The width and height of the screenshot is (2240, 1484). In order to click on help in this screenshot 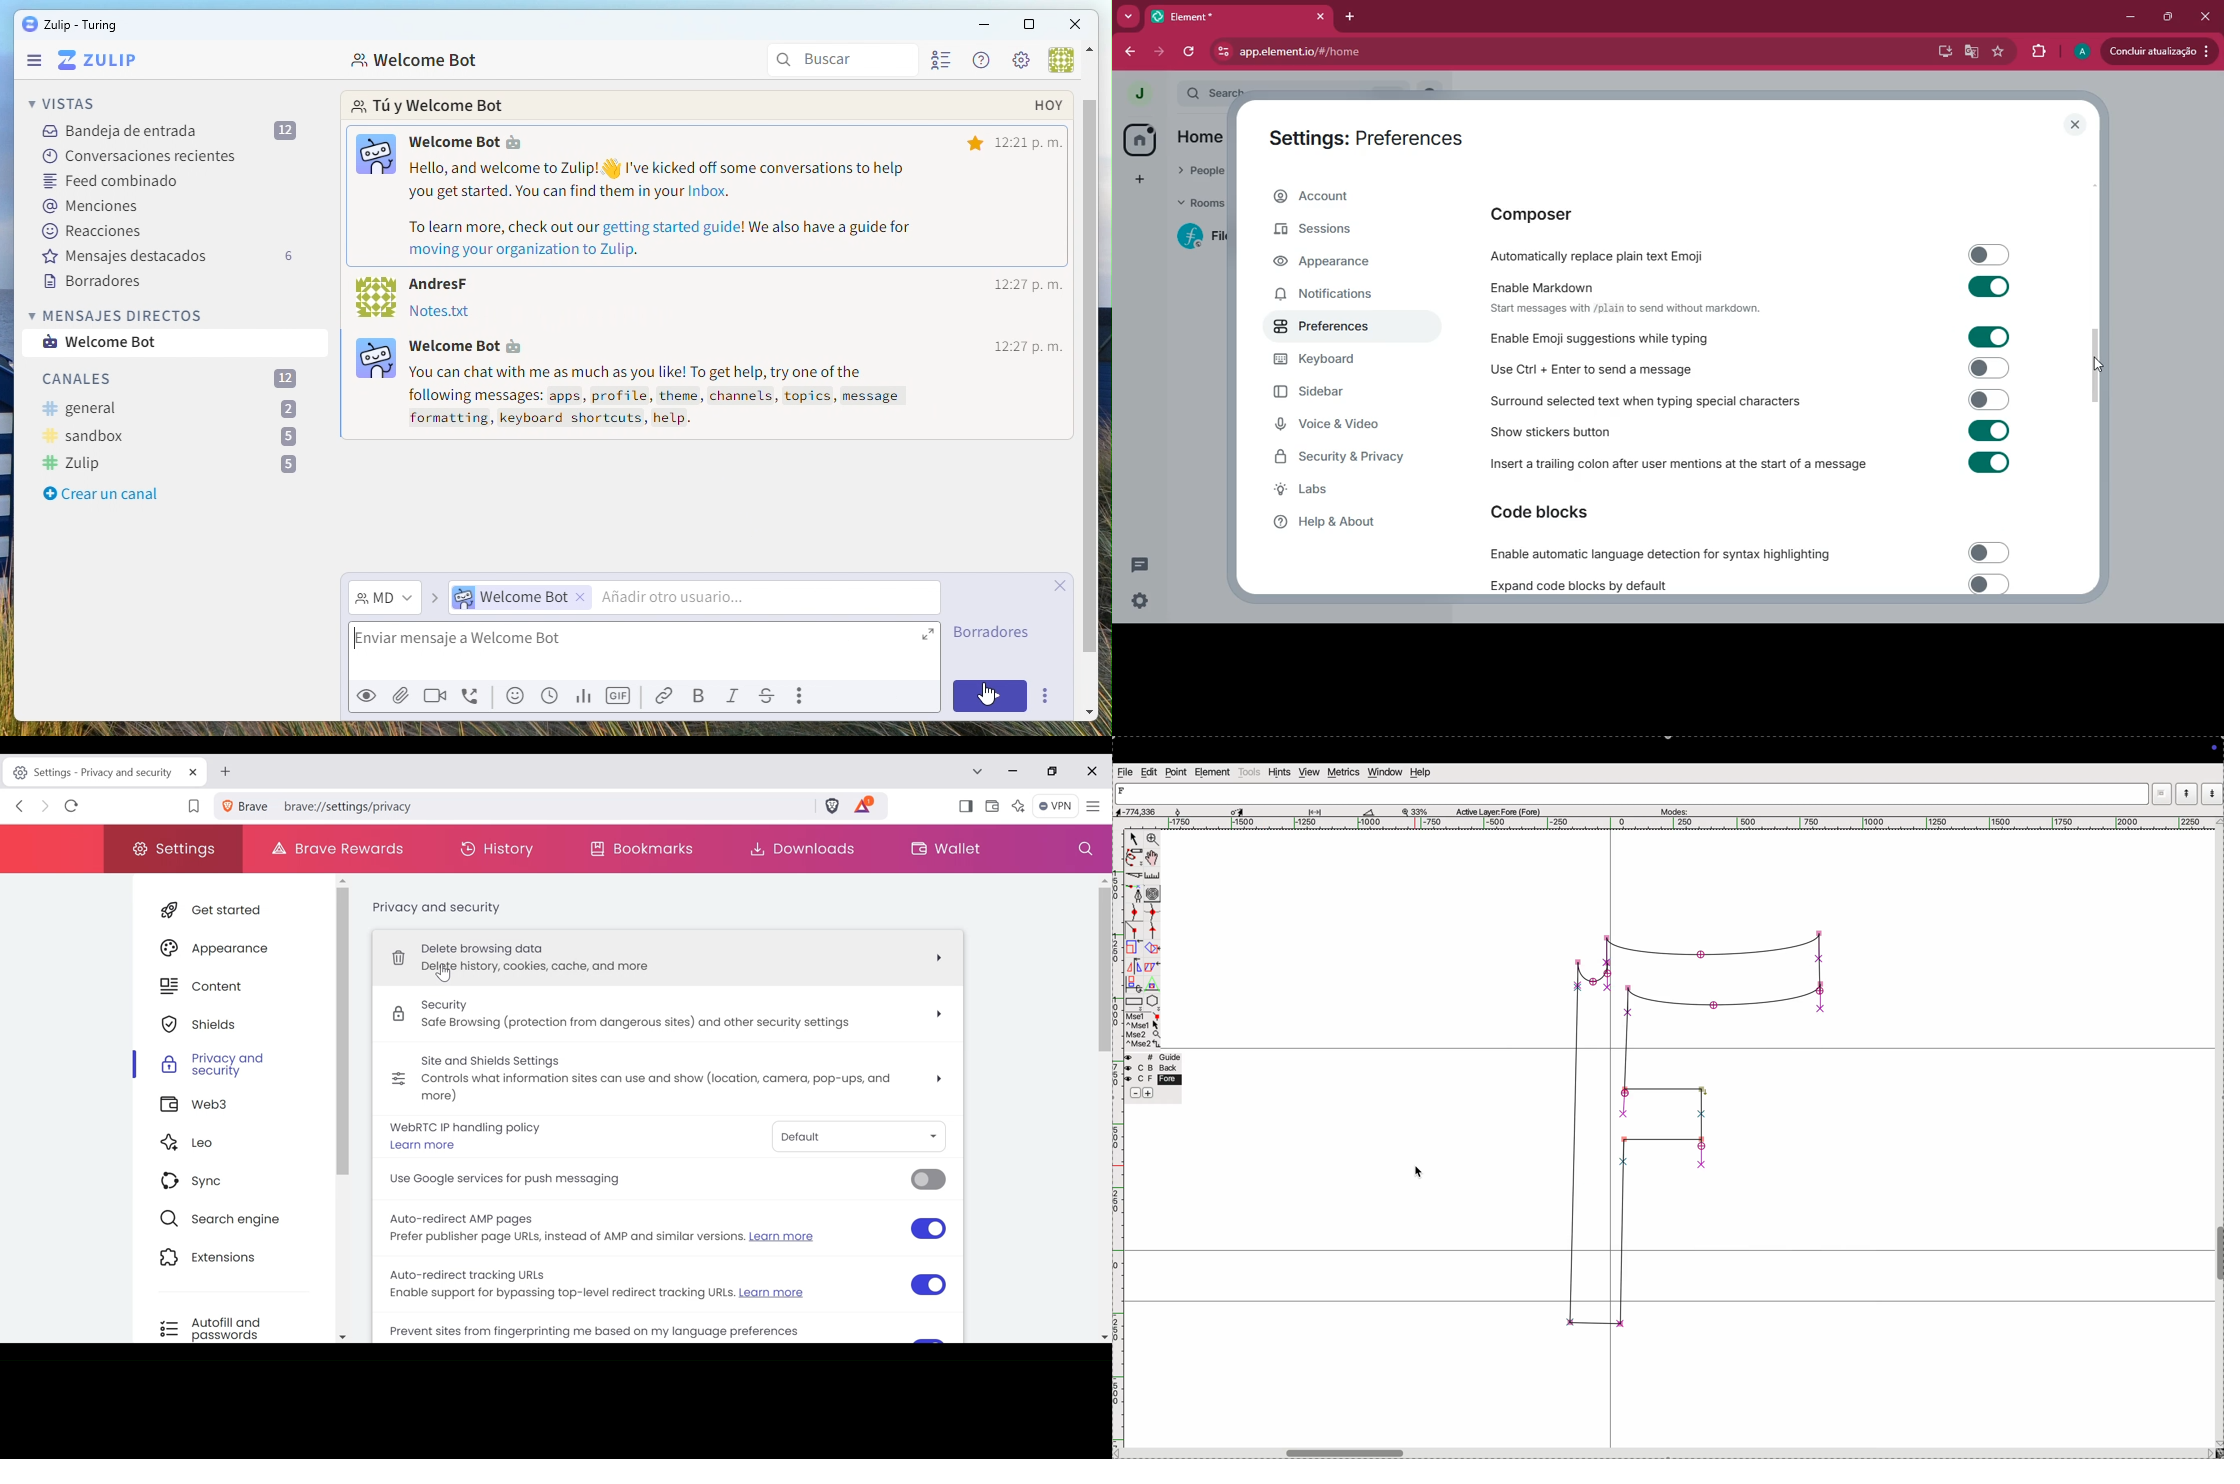, I will do `click(1419, 772)`.